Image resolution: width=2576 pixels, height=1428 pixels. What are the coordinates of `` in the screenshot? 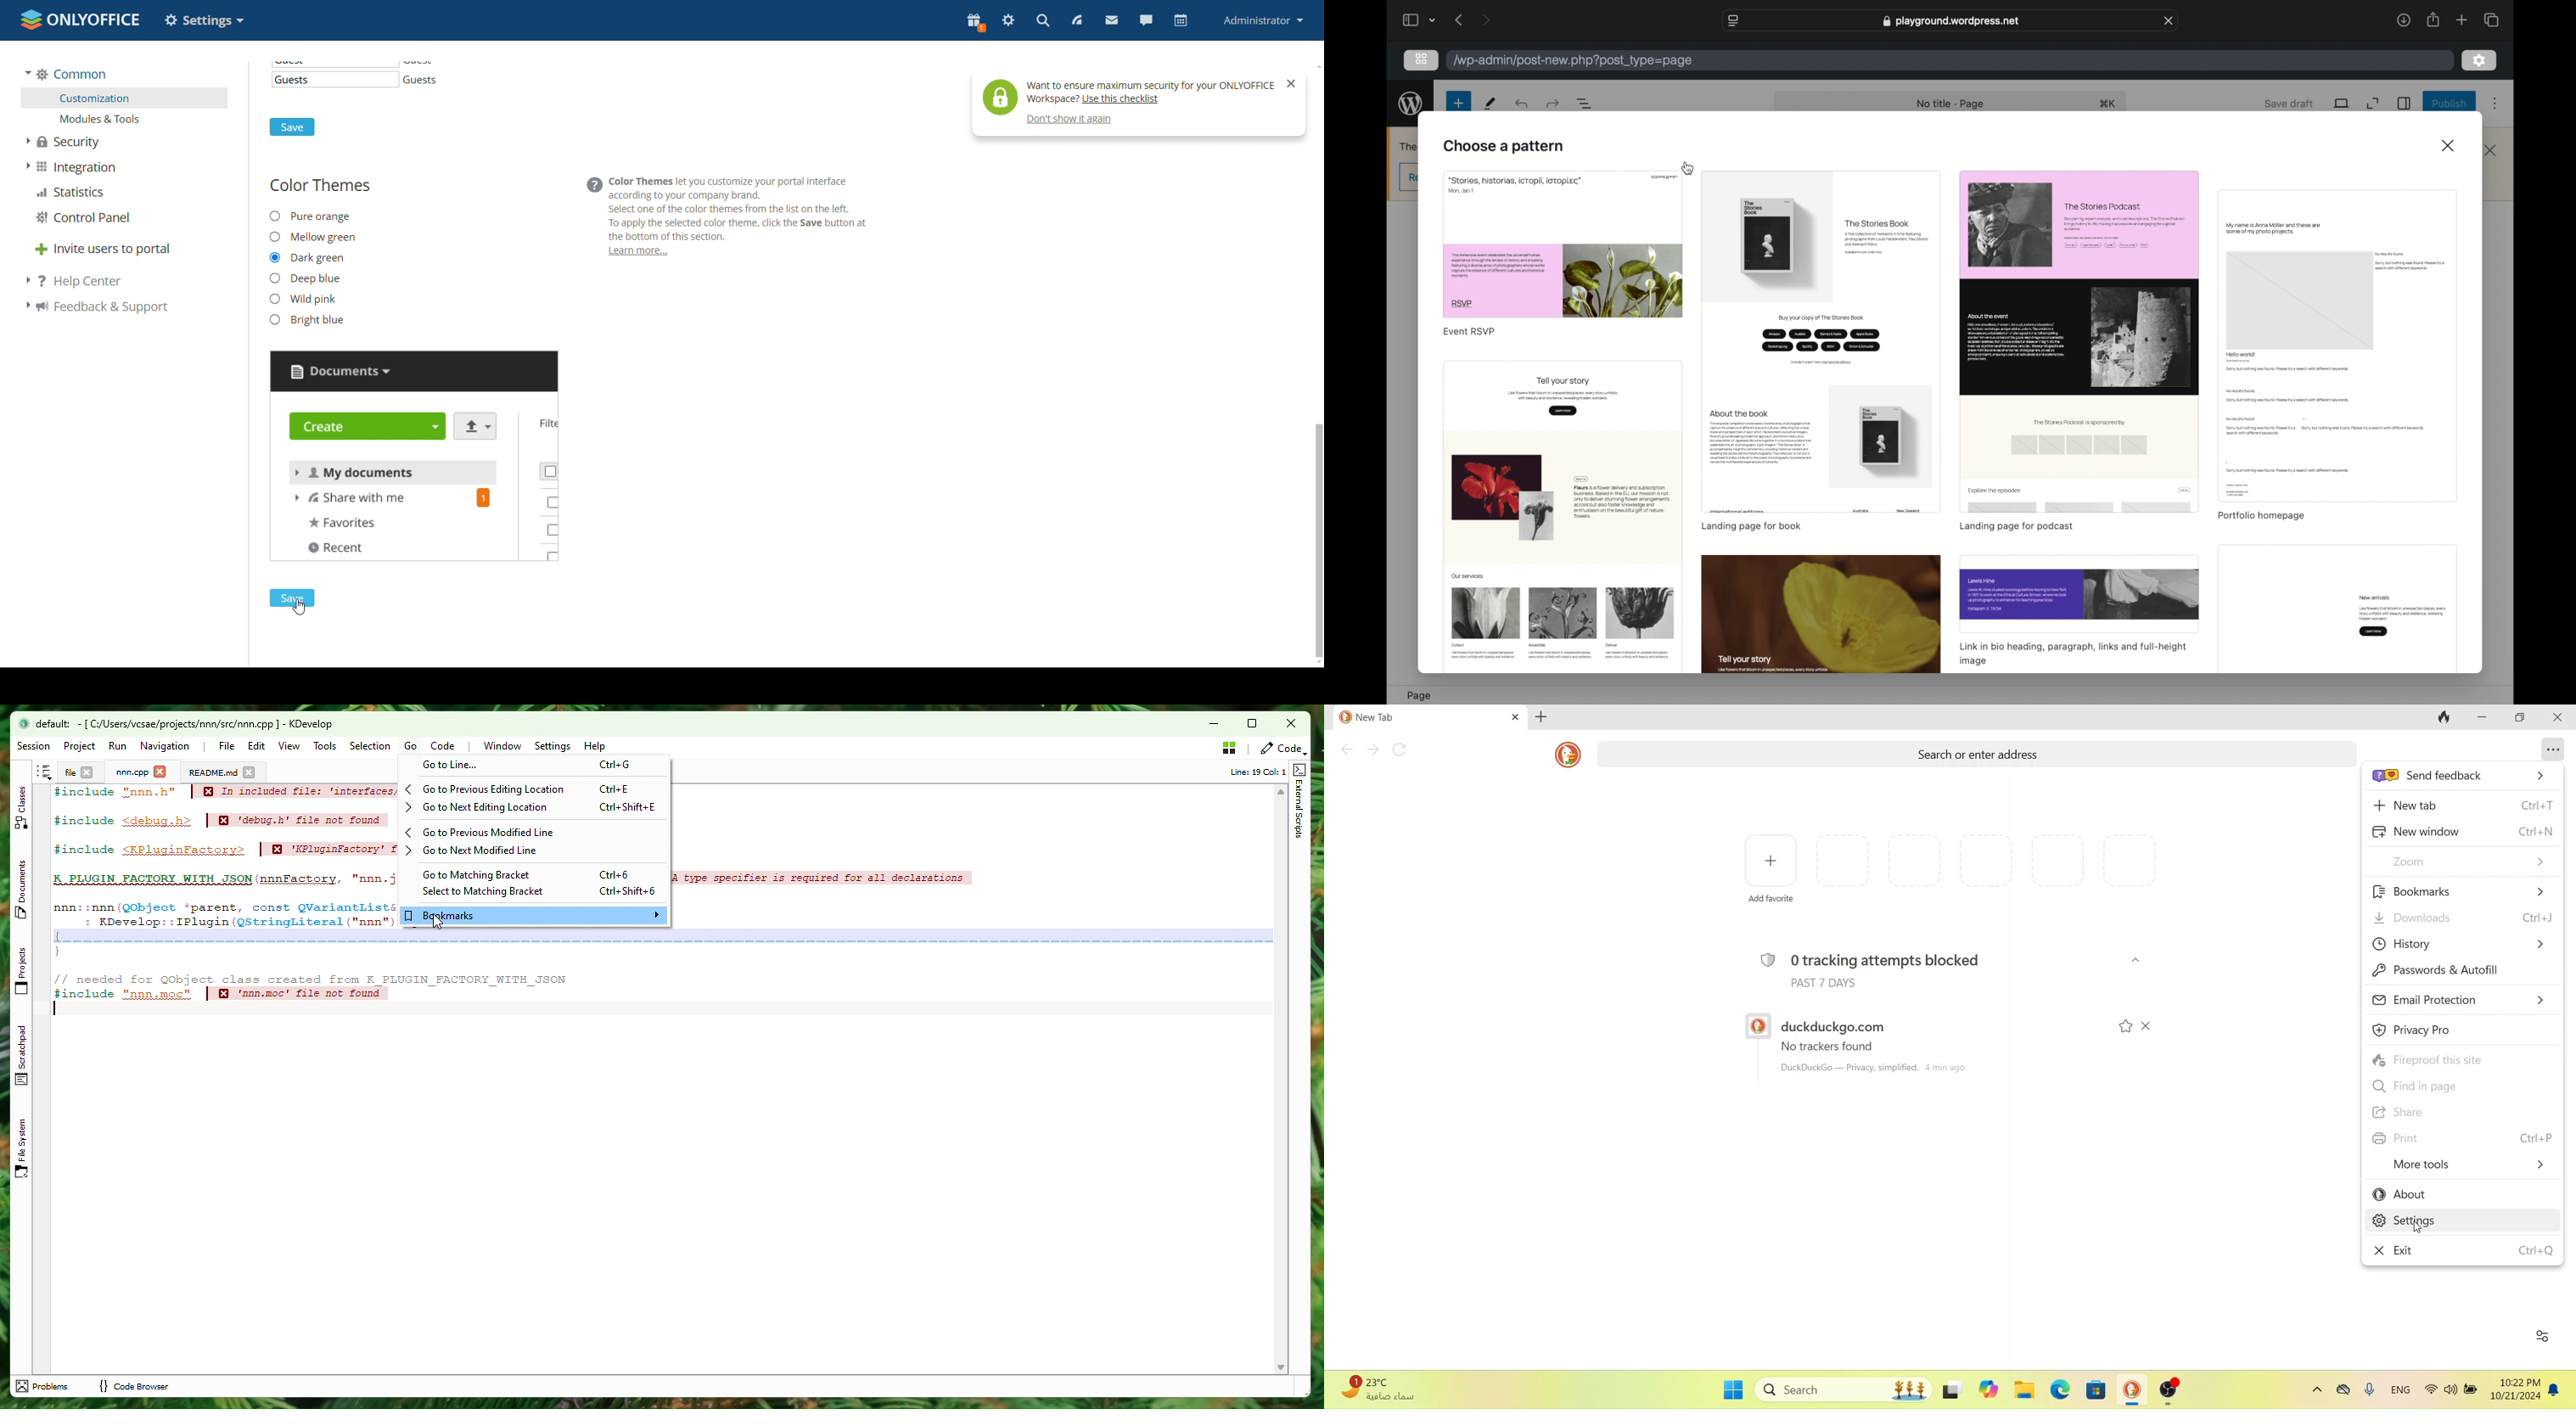 It's located at (1987, 1390).